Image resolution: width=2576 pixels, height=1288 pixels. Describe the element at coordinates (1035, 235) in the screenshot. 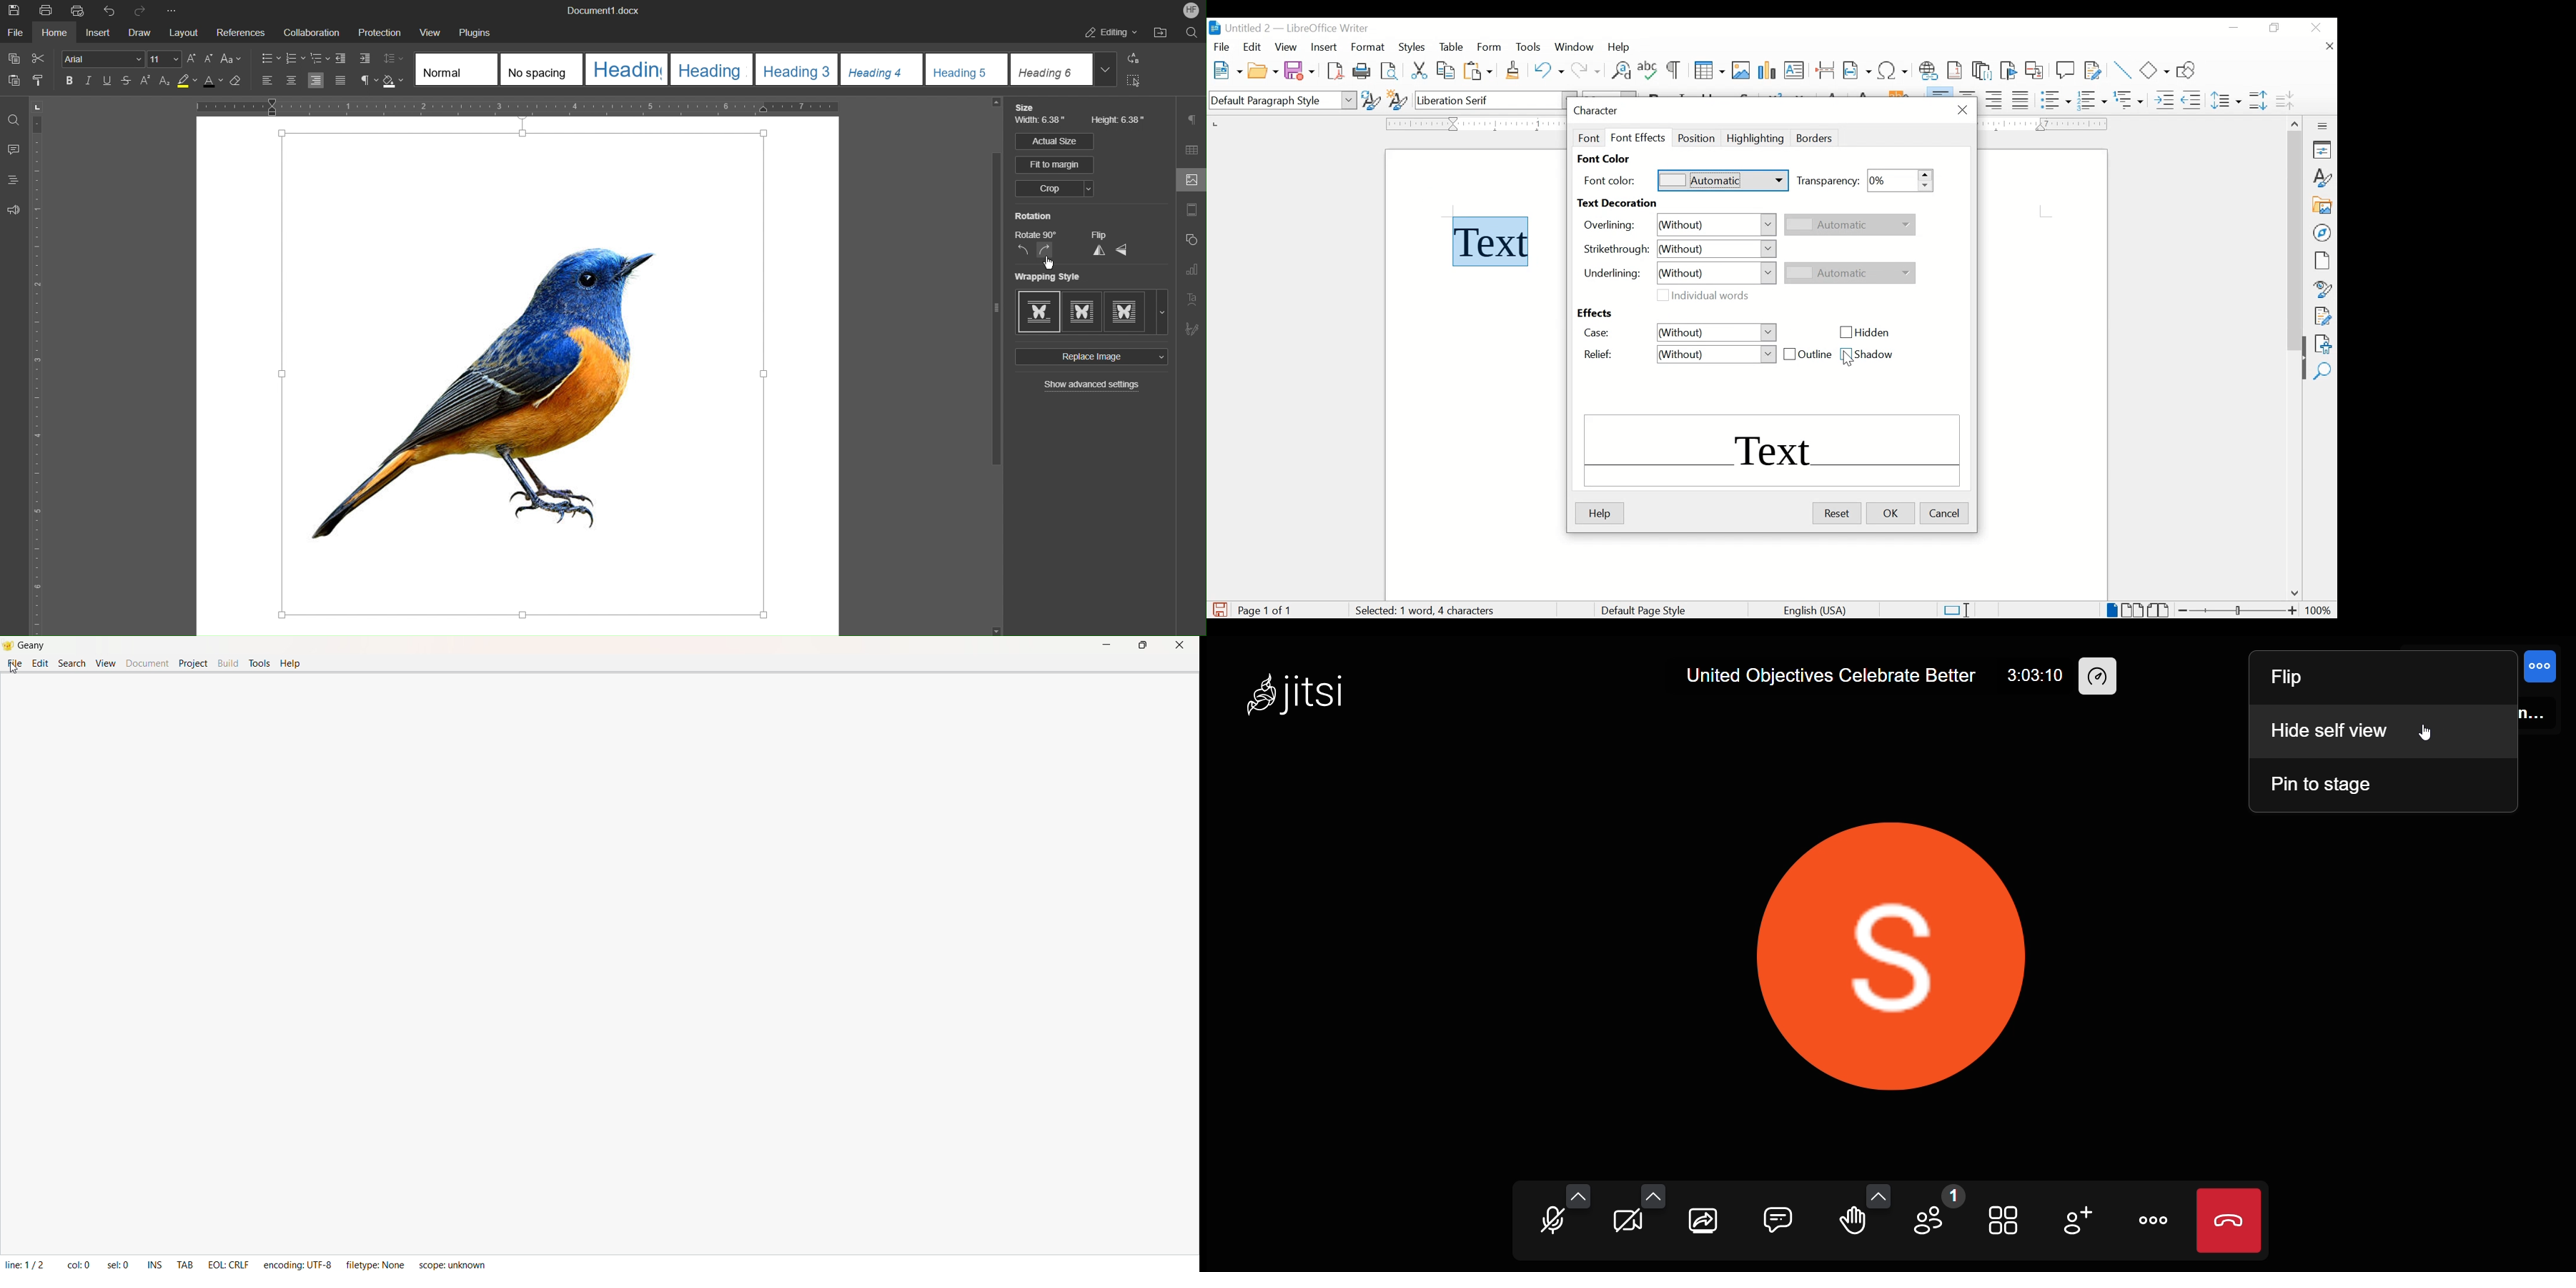

I see `Rotate 90 degrees` at that location.